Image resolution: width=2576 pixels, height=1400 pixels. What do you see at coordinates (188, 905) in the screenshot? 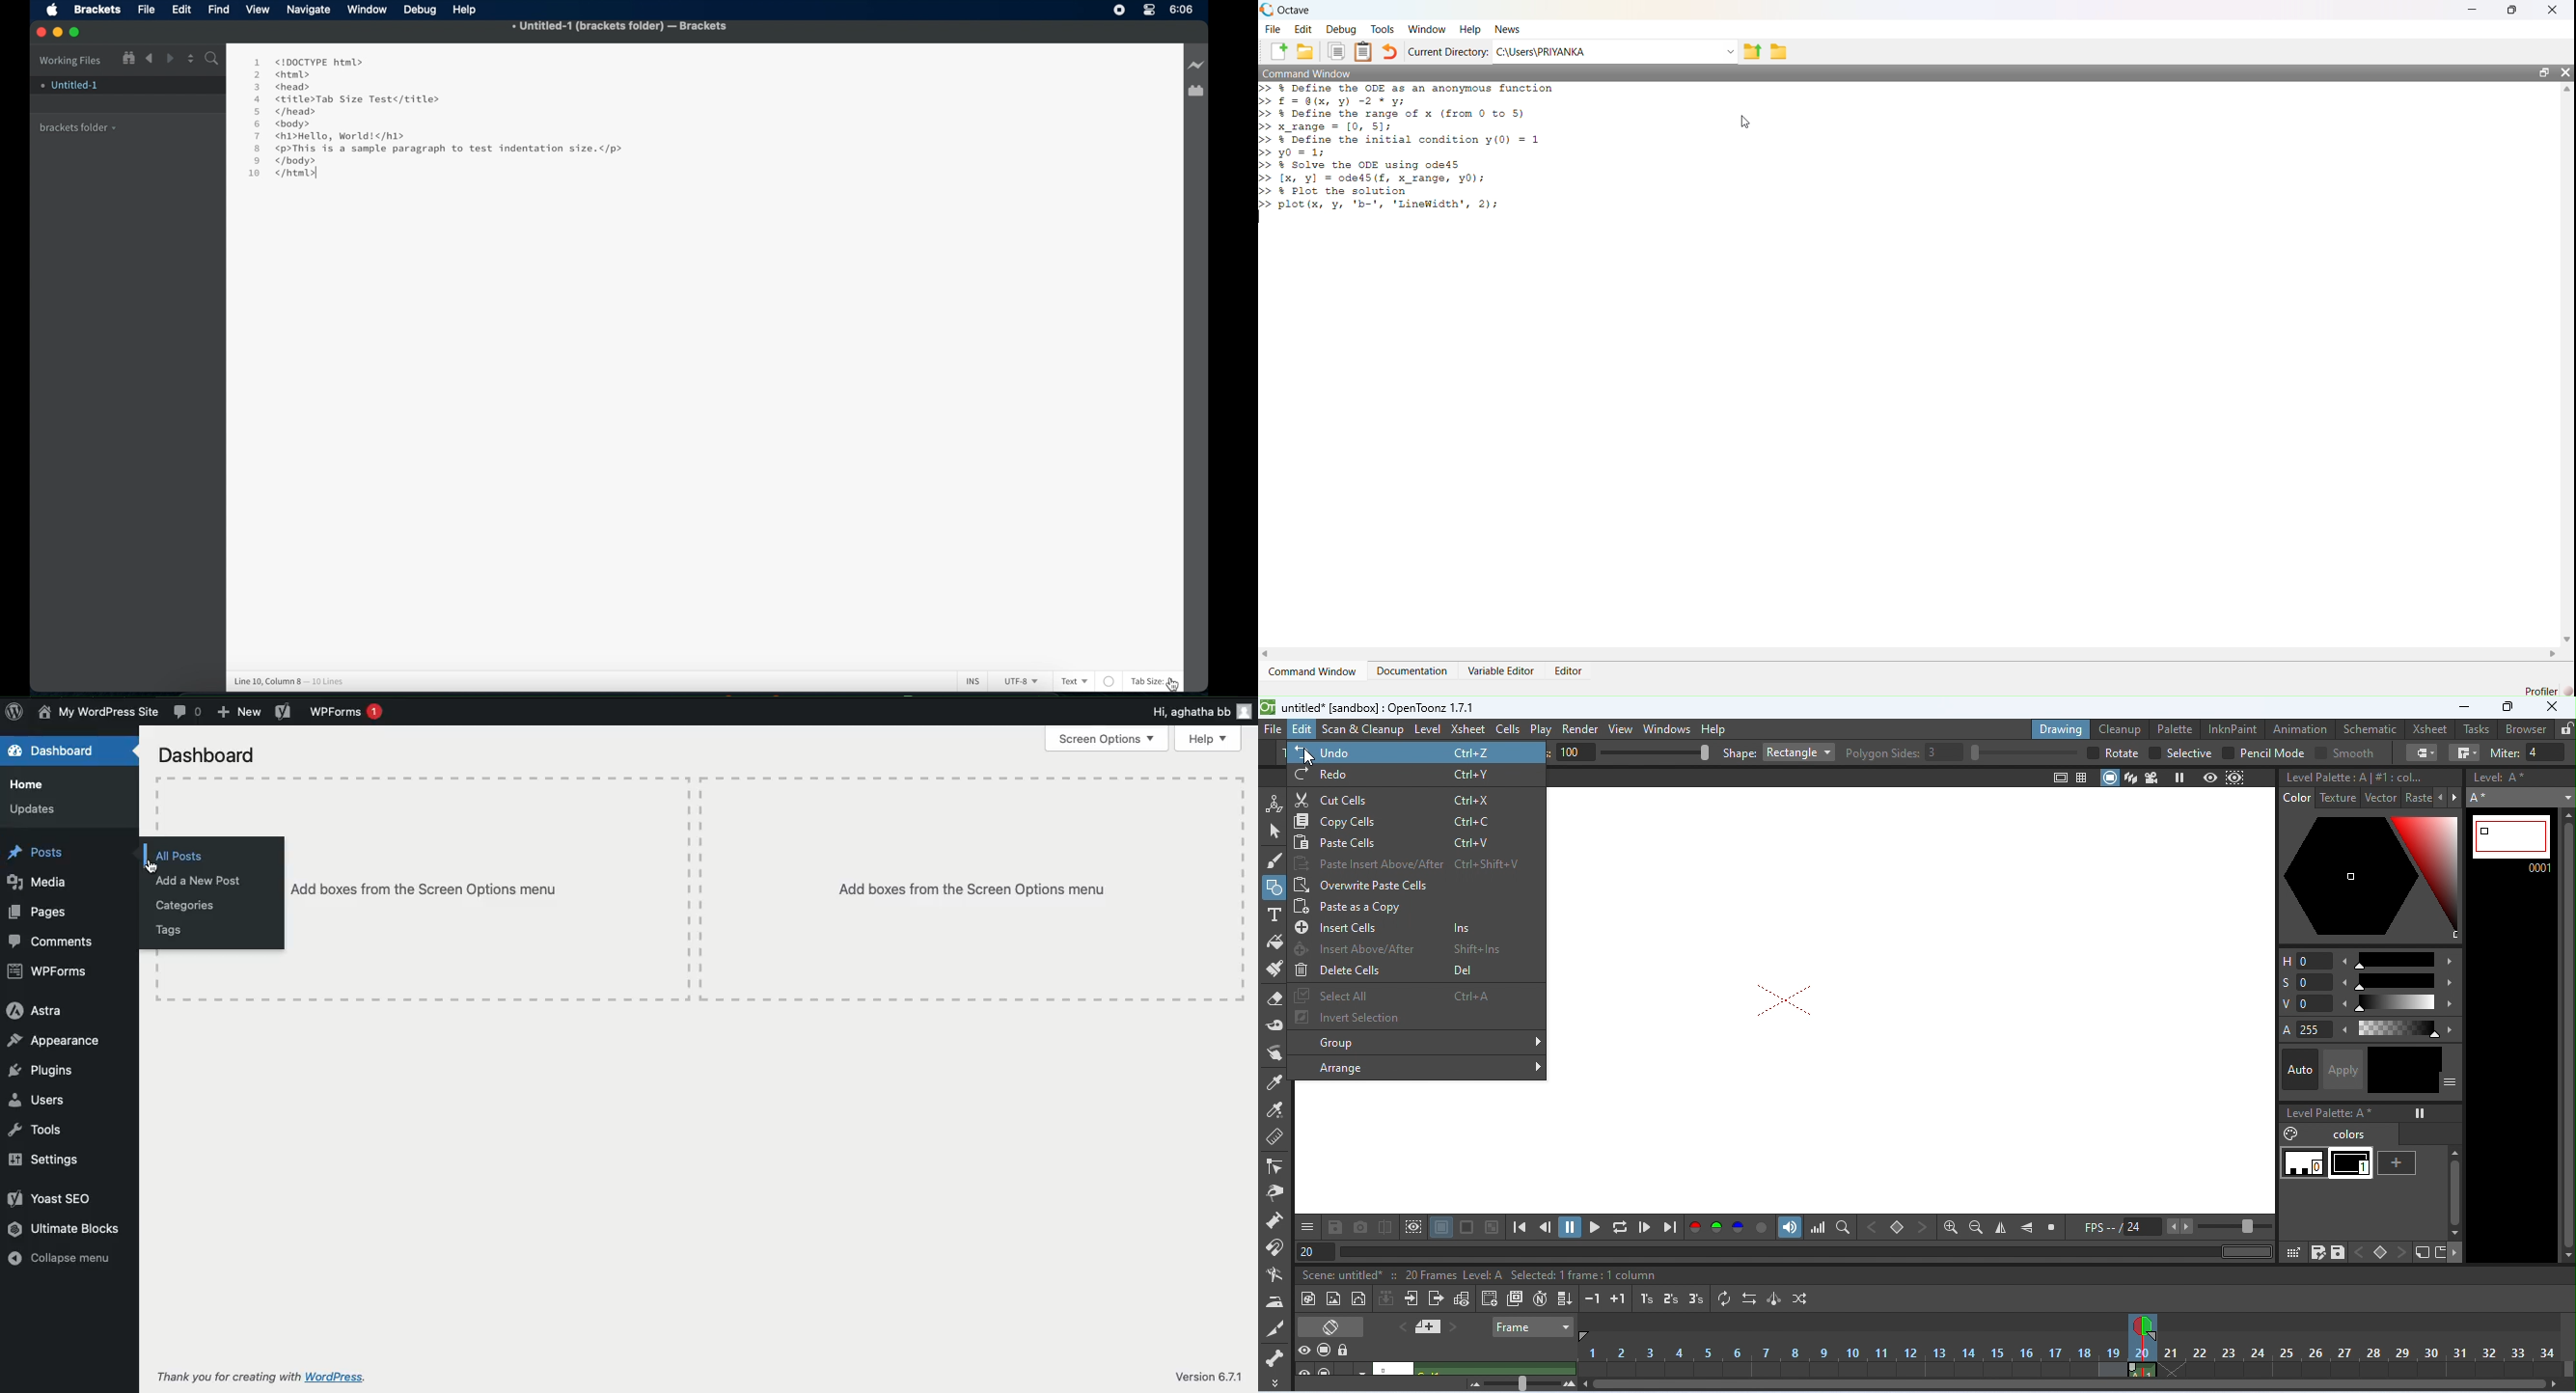
I see `Categories` at bounding box center [188, 905].